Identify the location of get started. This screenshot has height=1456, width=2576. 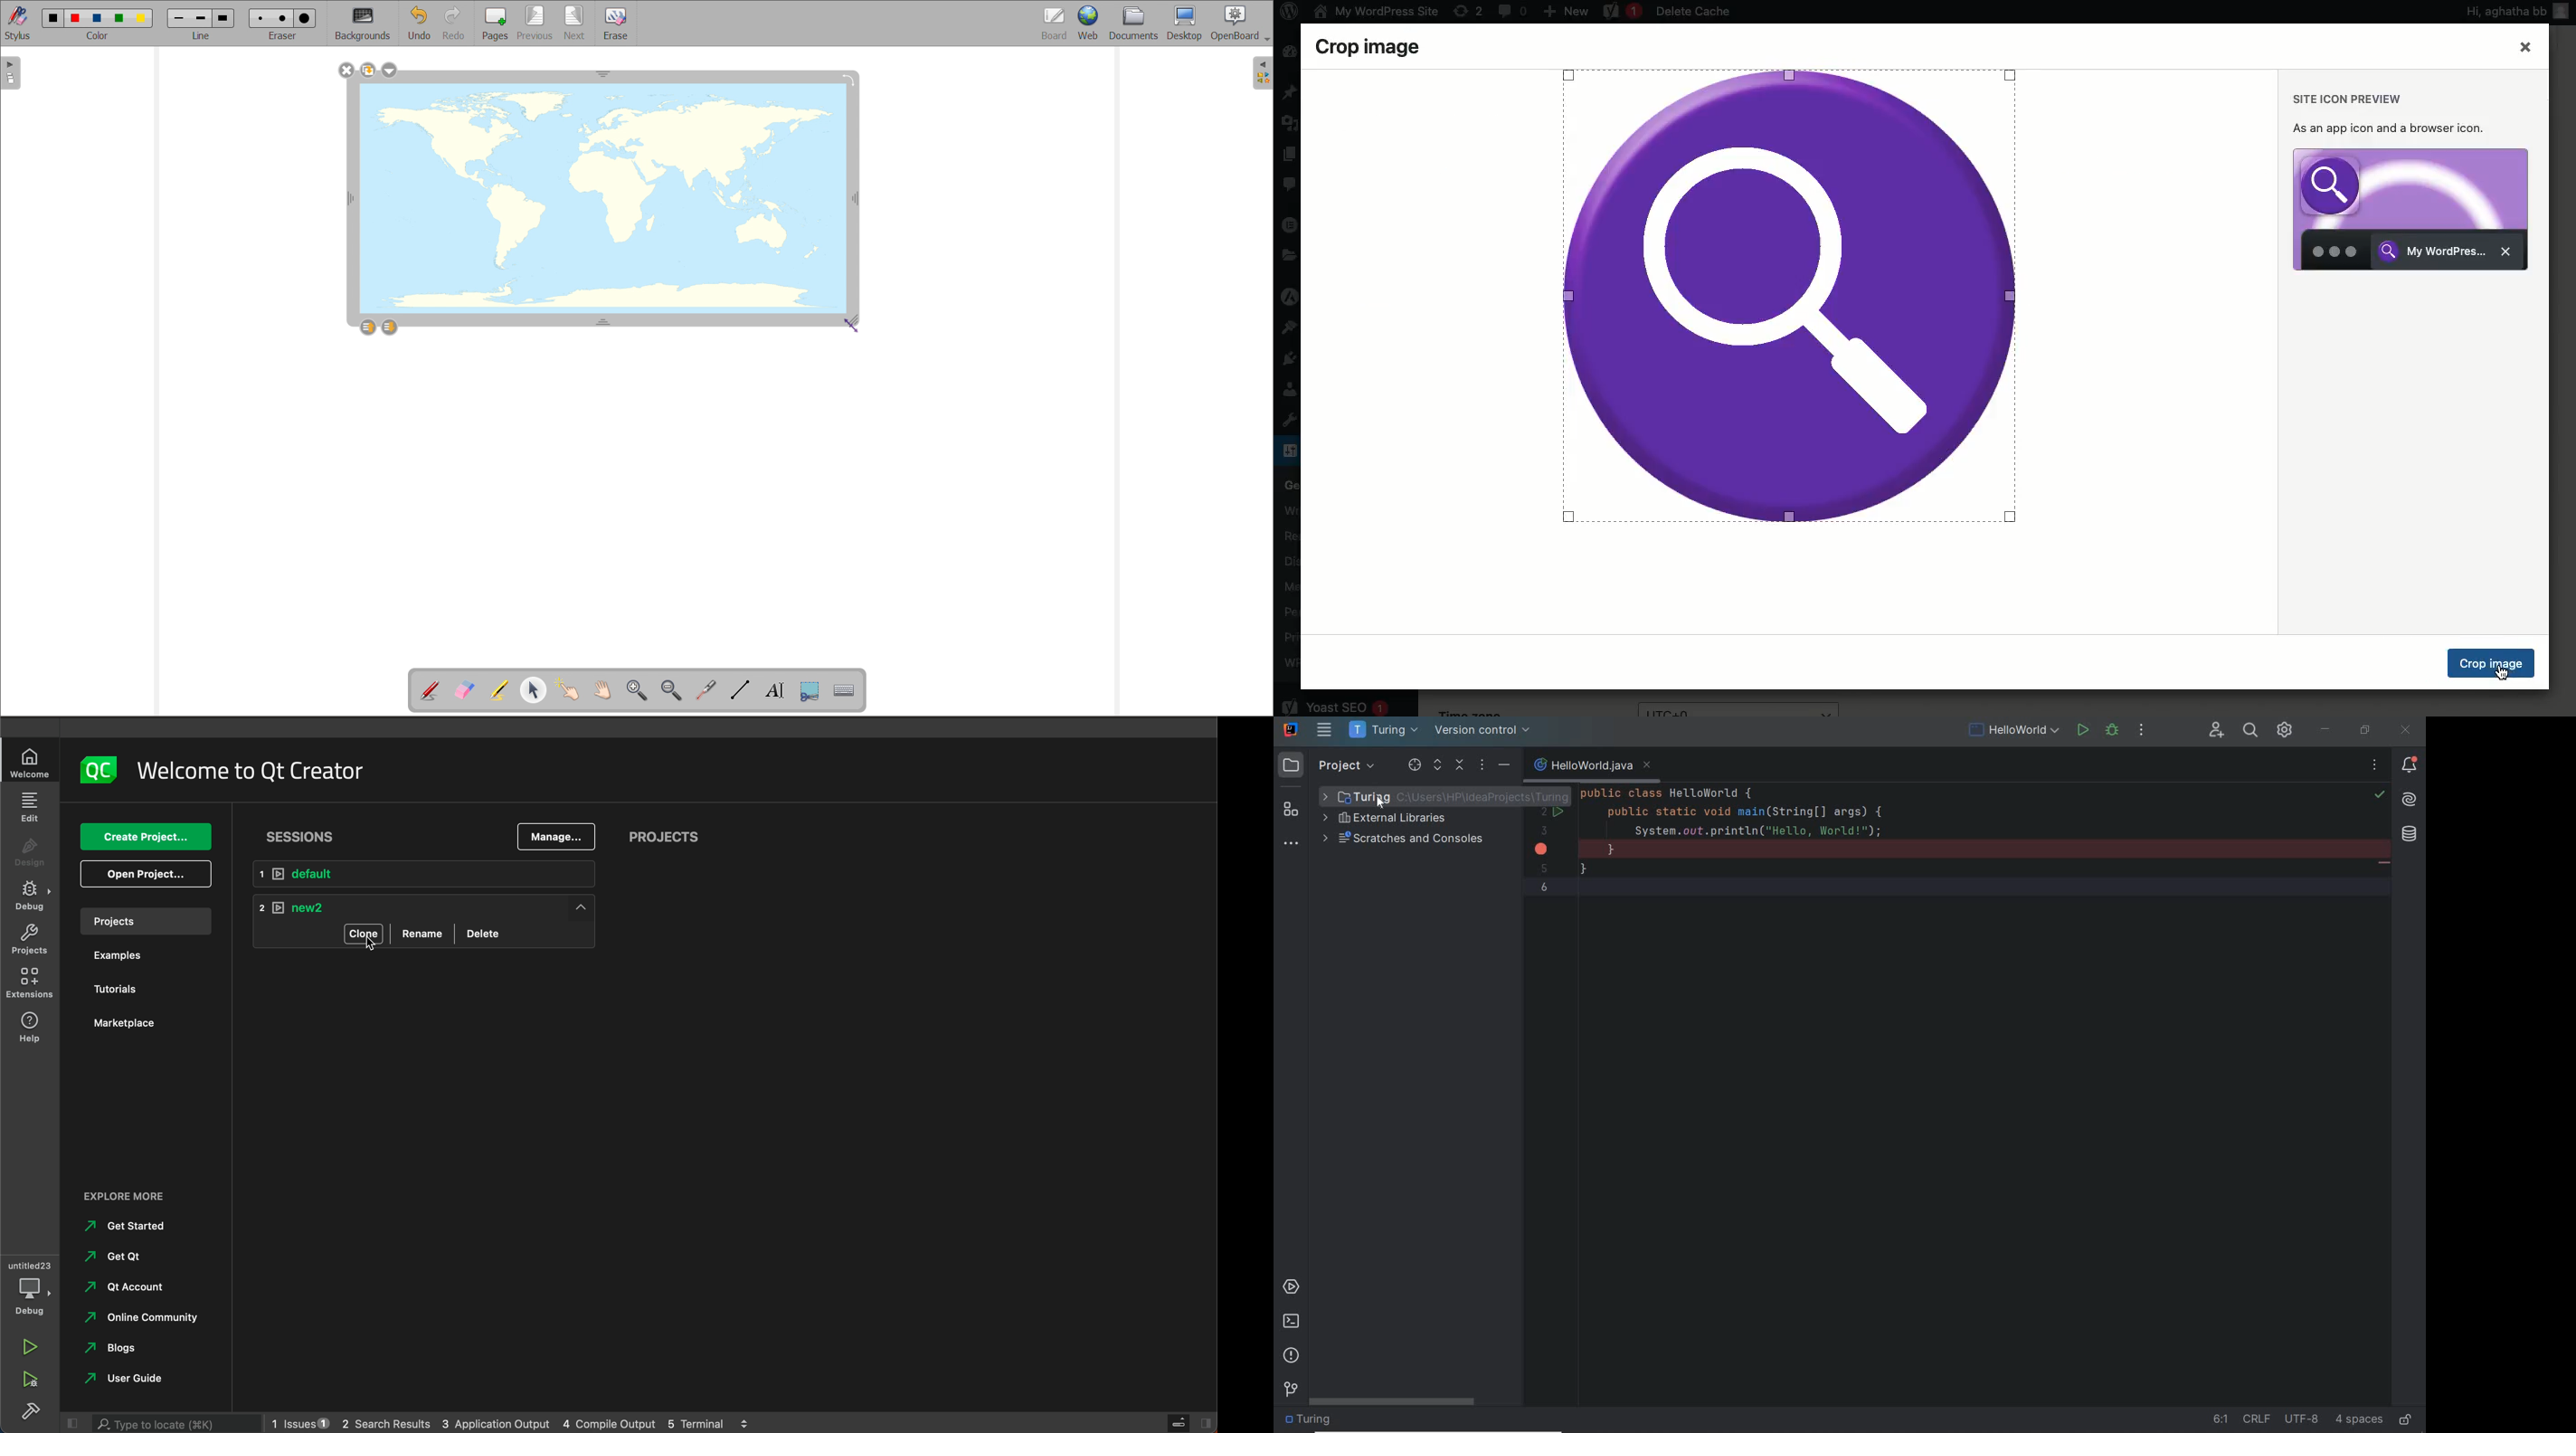
(124, 1227).